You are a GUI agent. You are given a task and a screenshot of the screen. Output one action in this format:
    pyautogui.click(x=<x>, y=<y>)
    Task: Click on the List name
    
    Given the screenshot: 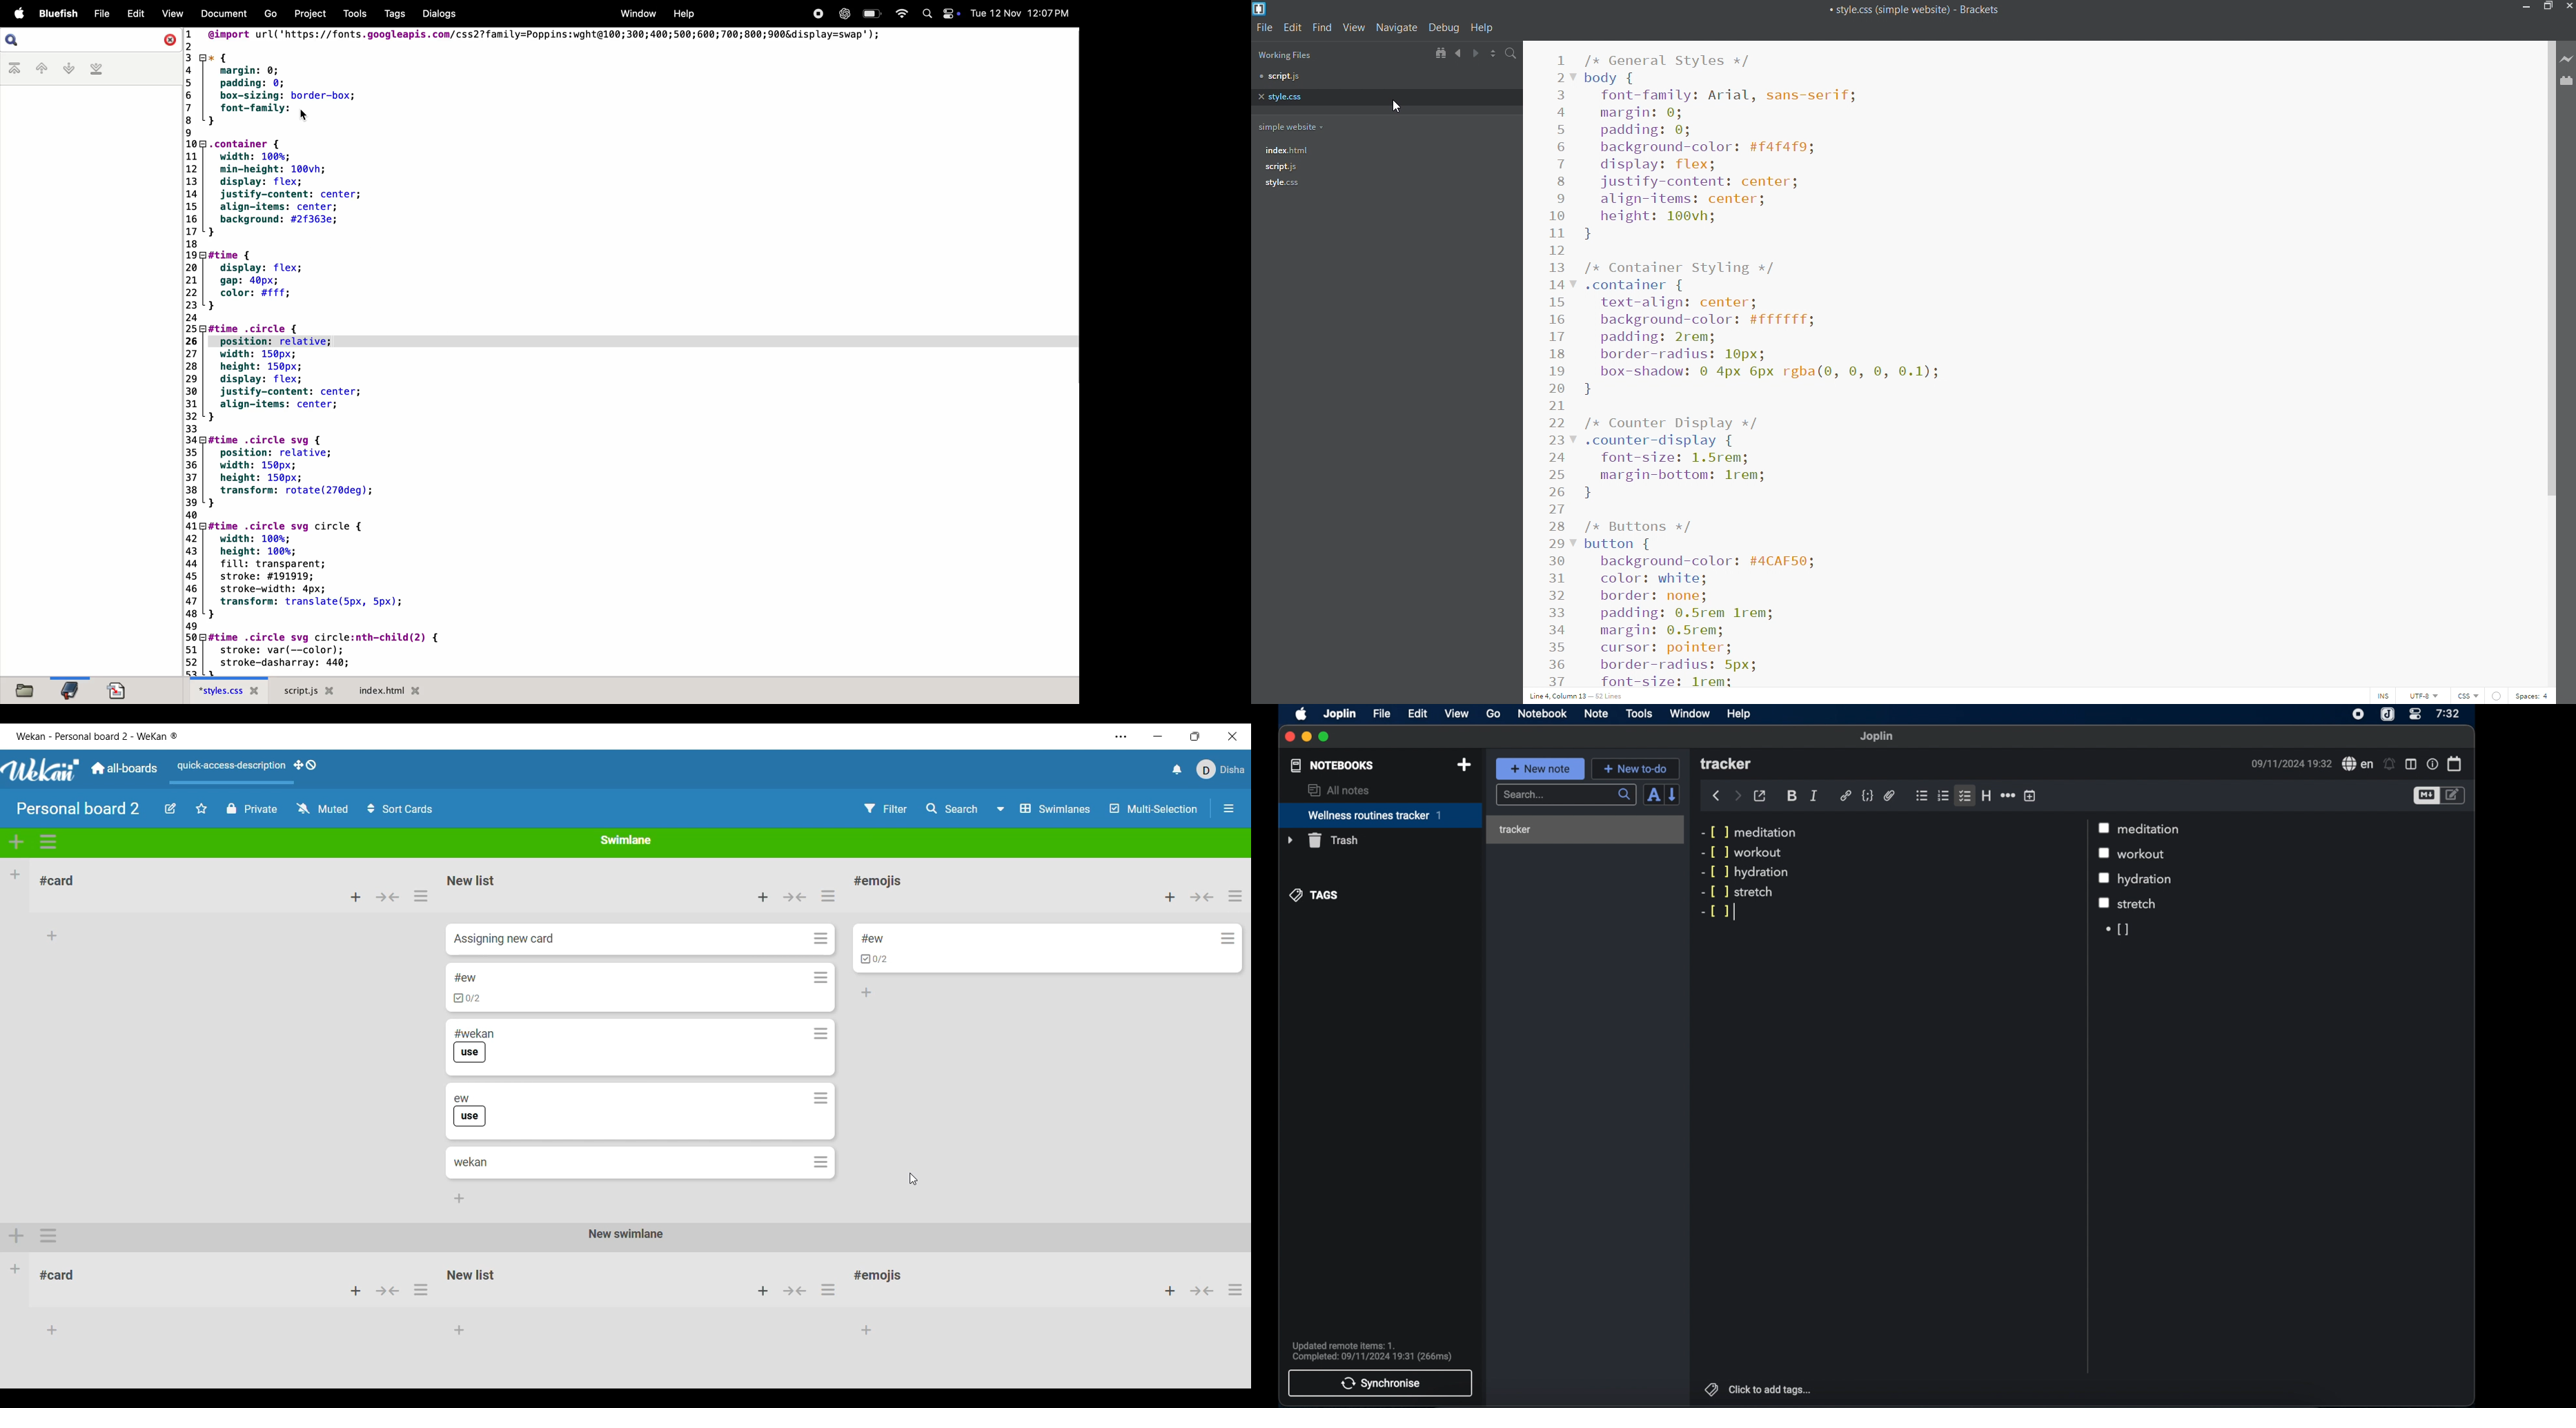 What is the action you would take?
    pyautogui.click(x=57, y=881)
    